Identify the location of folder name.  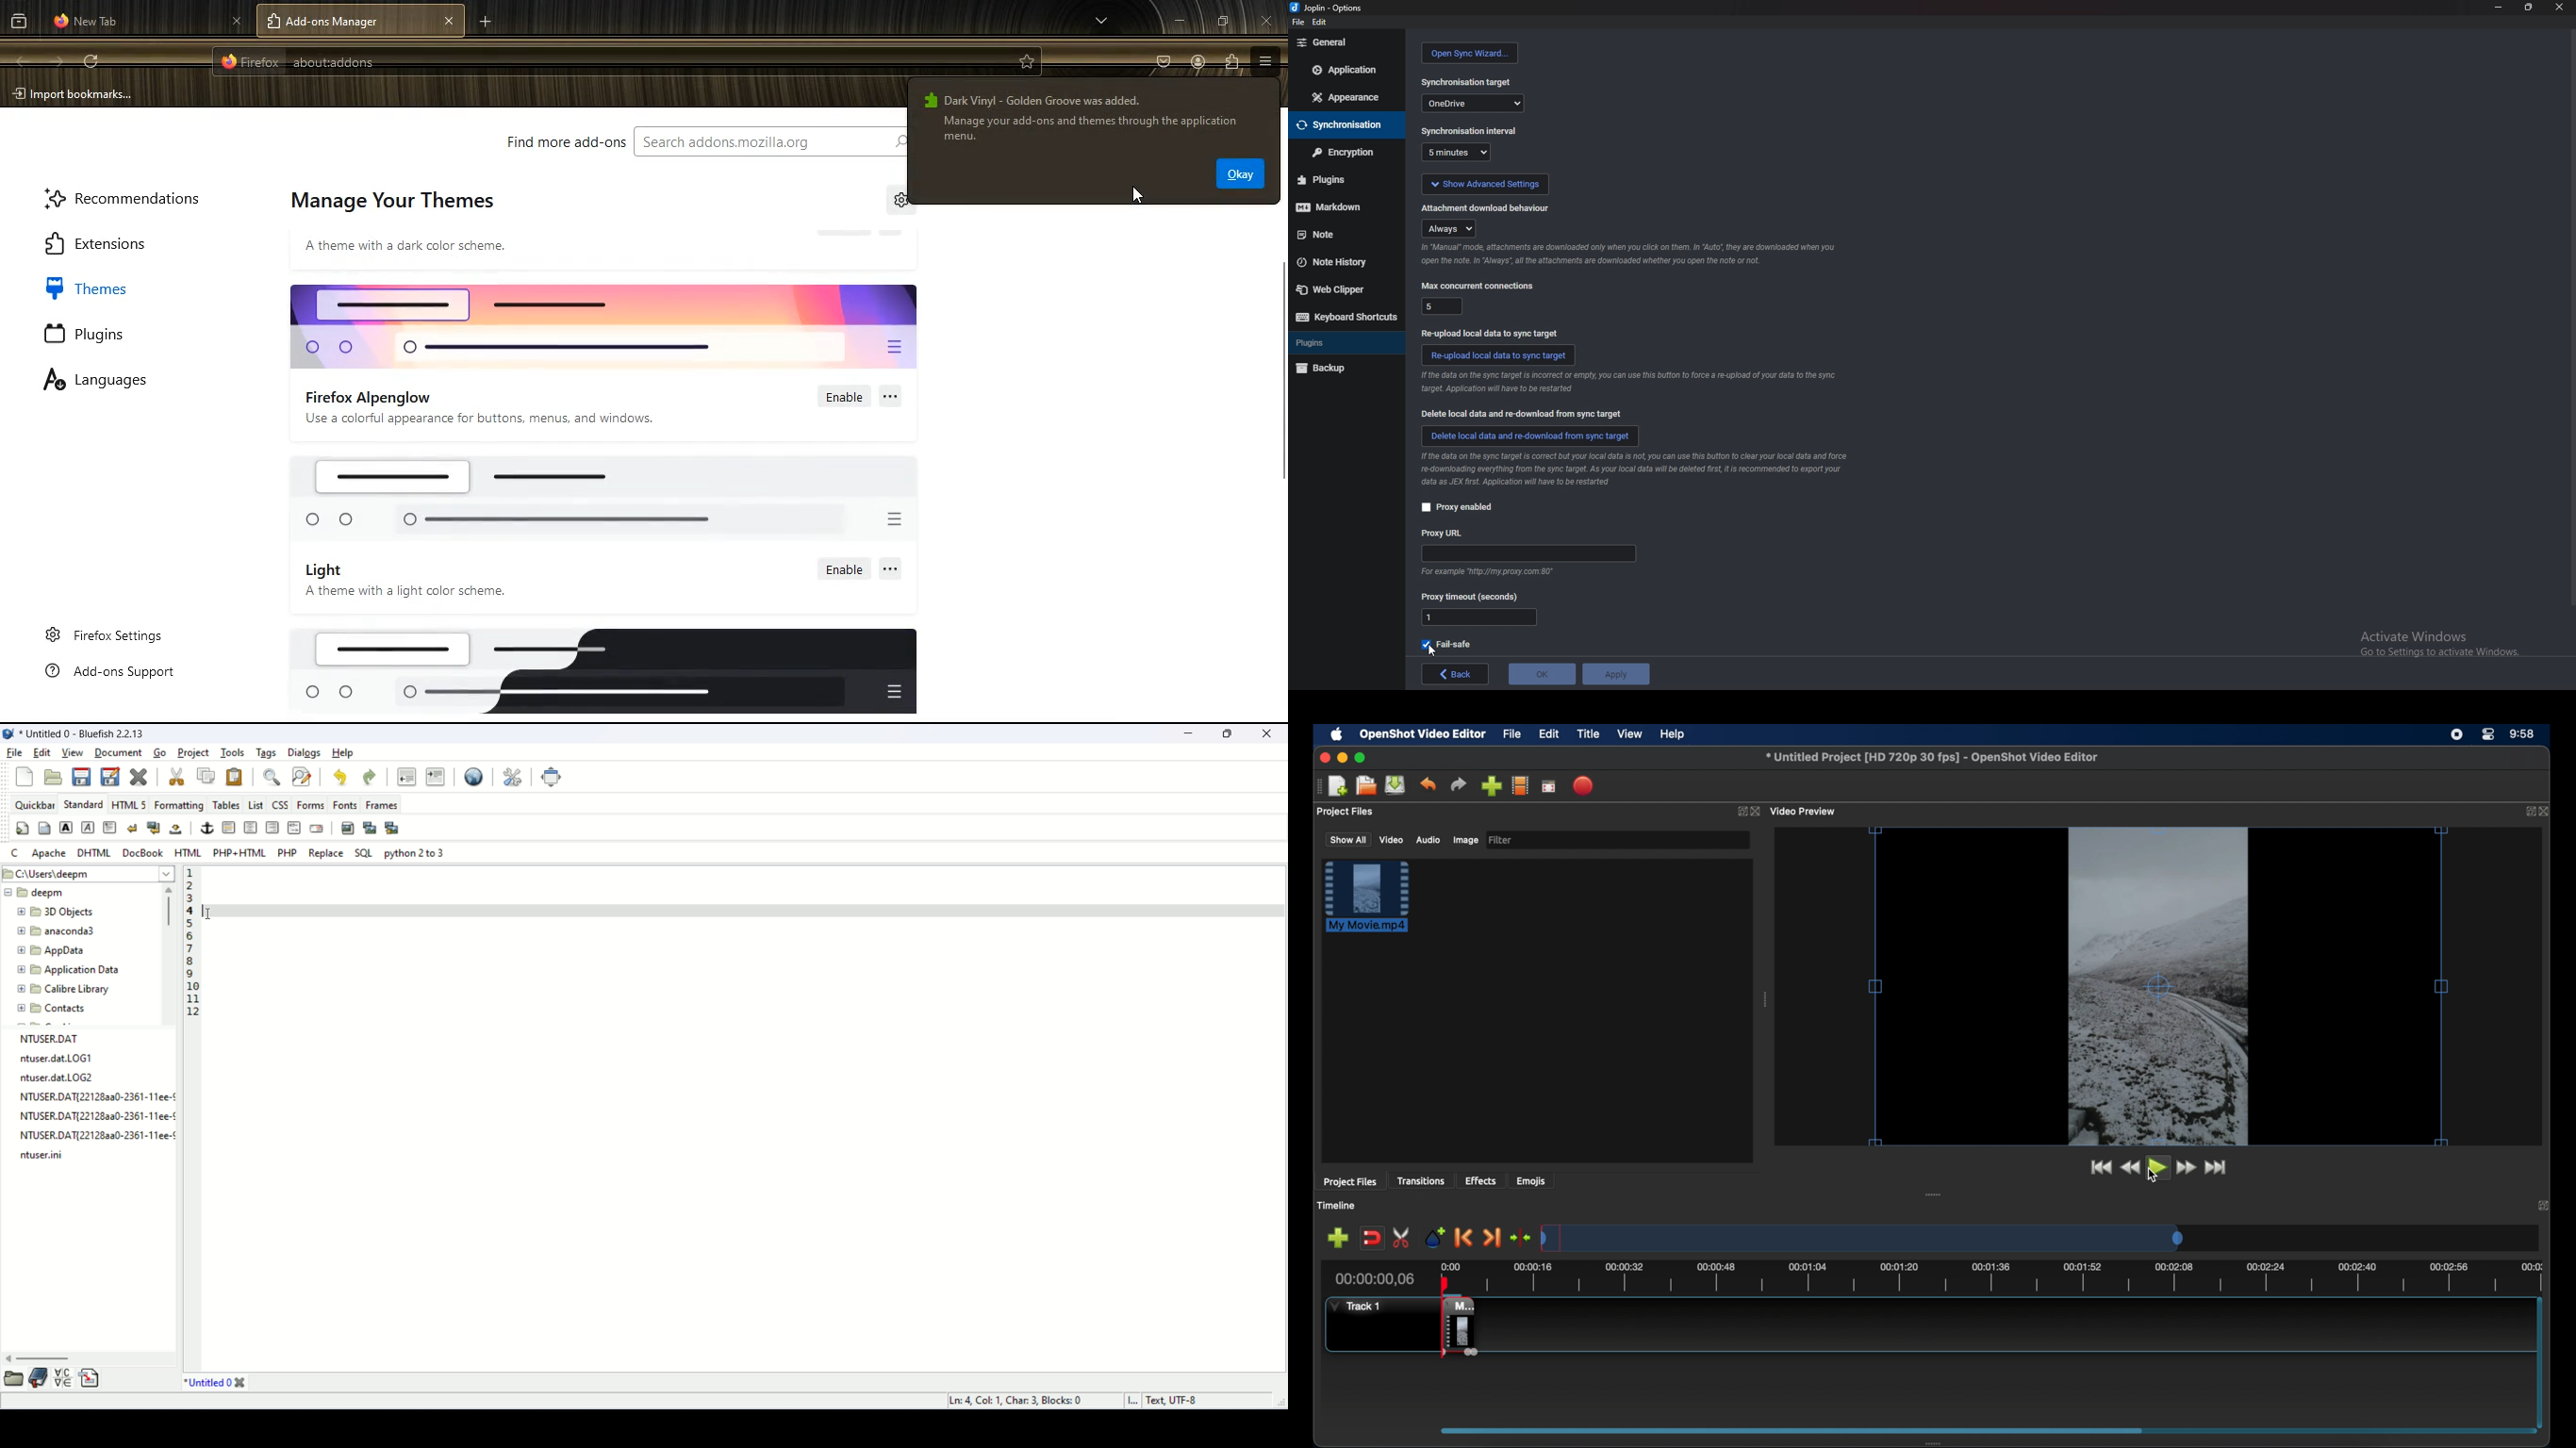
(83, 912).